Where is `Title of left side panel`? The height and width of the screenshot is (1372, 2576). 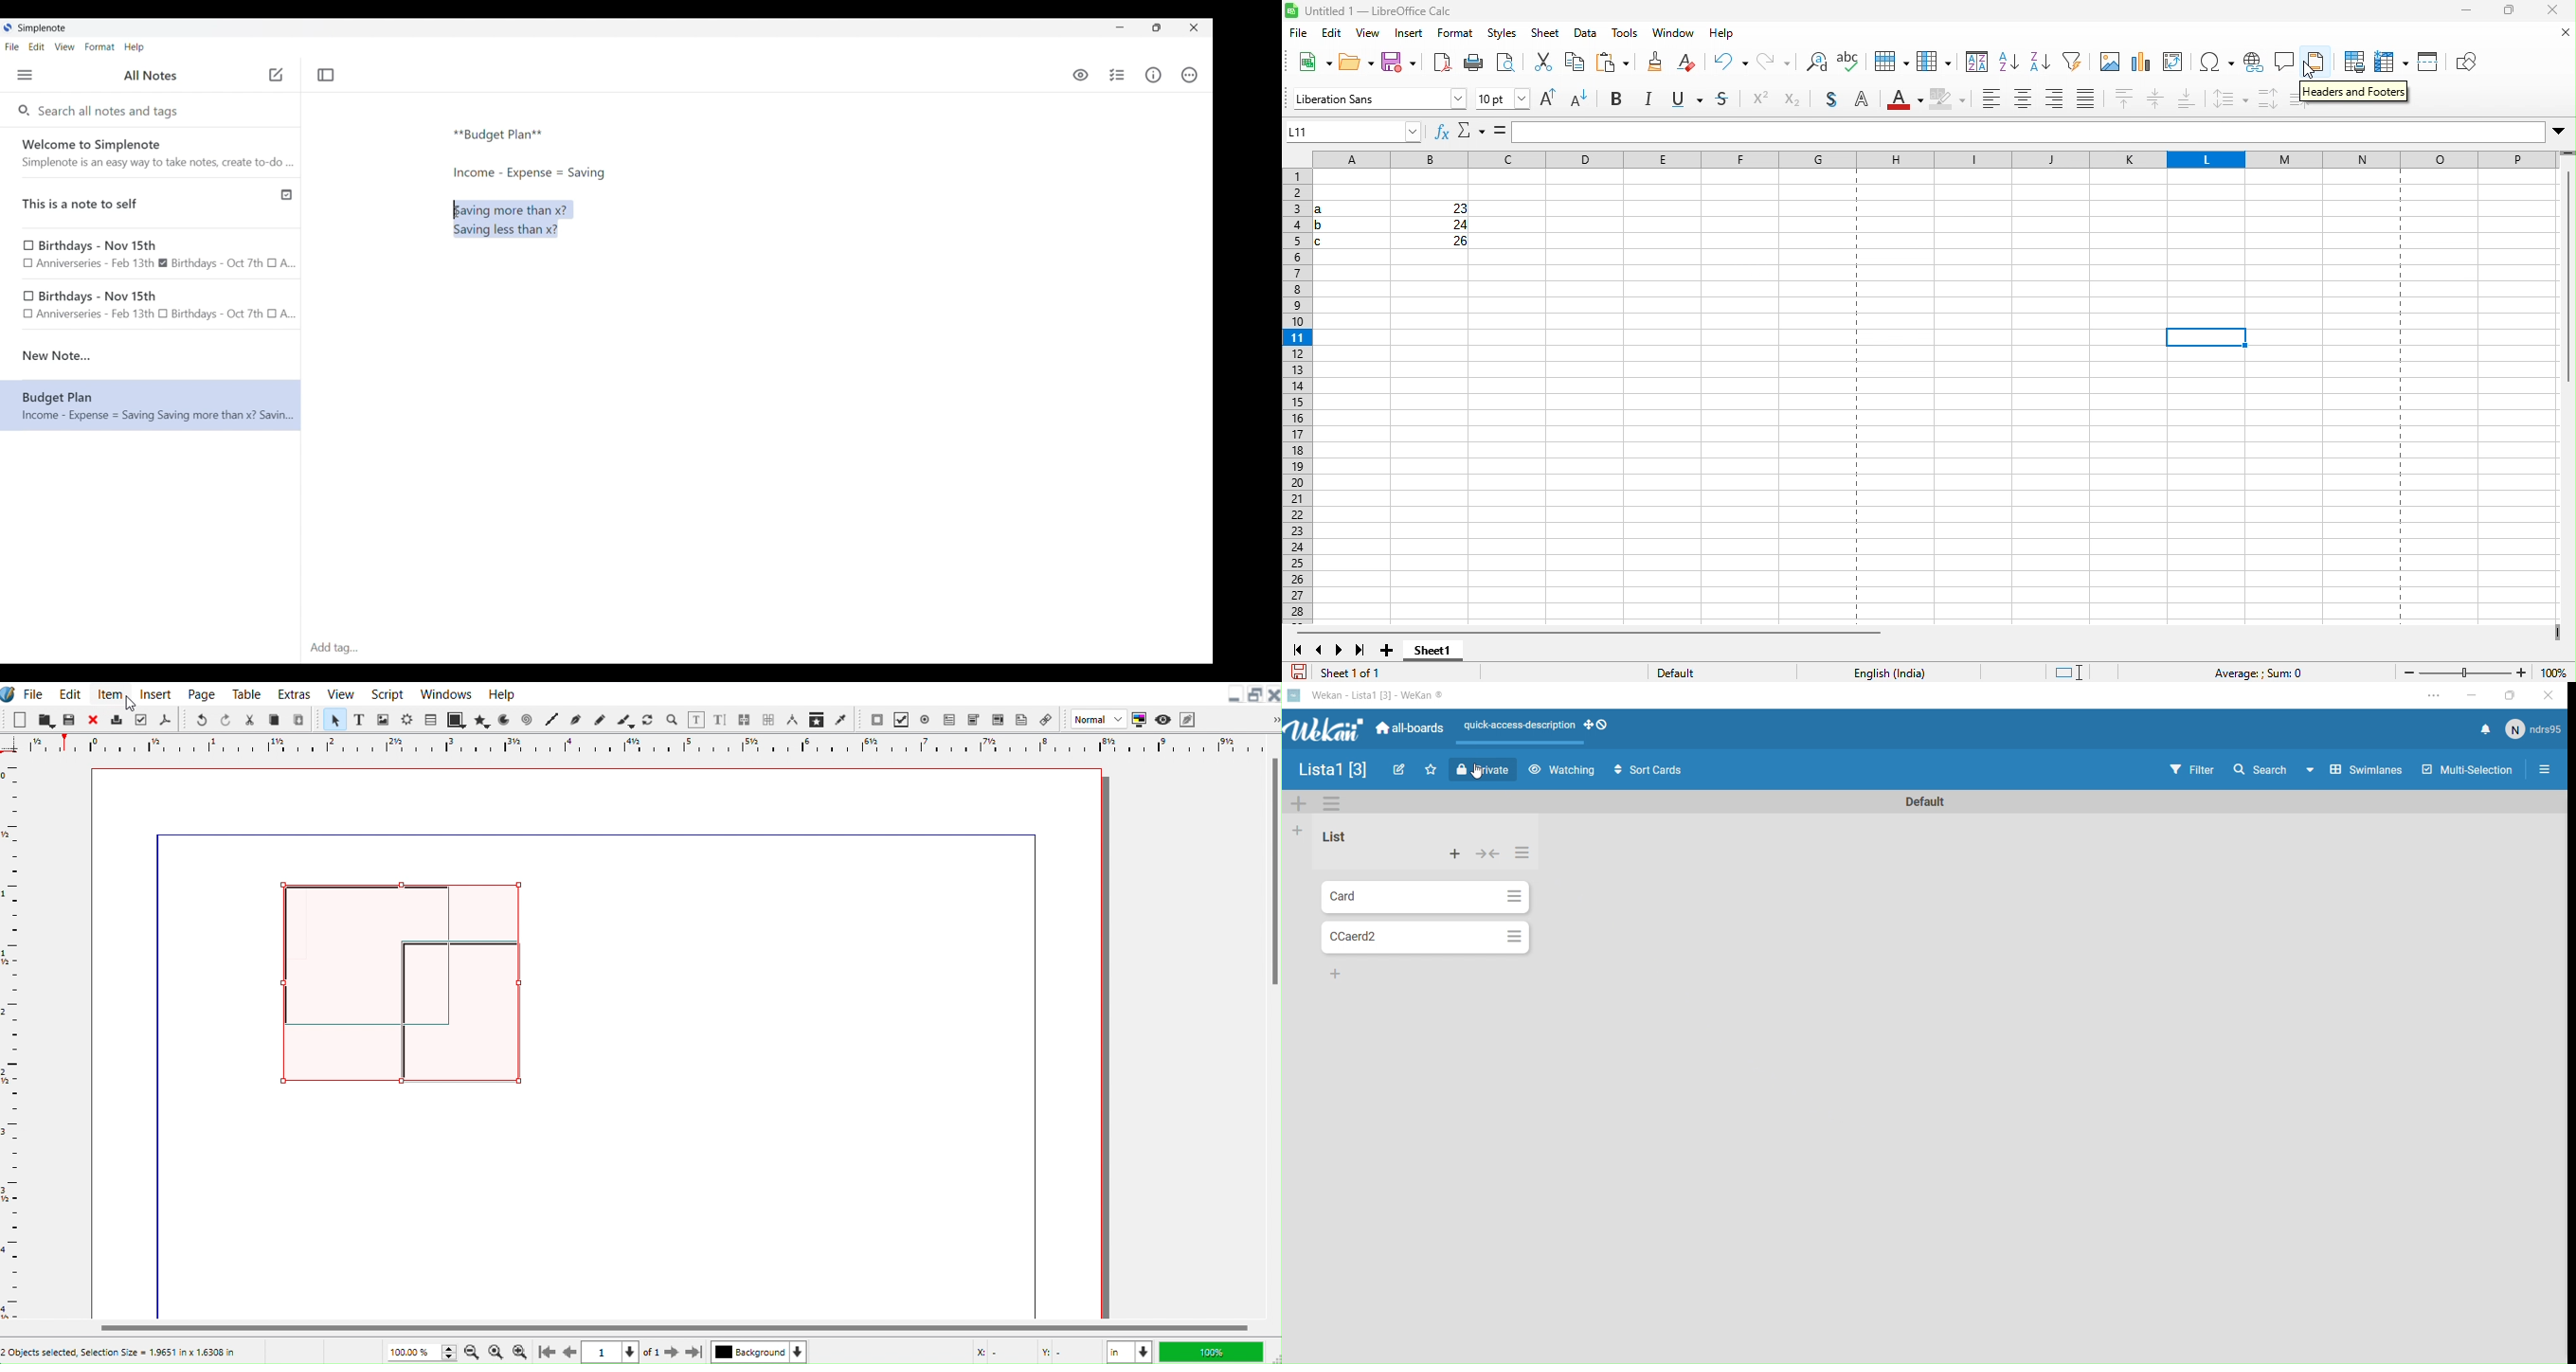 Title of left side panel is located at coordinates (150, 76).